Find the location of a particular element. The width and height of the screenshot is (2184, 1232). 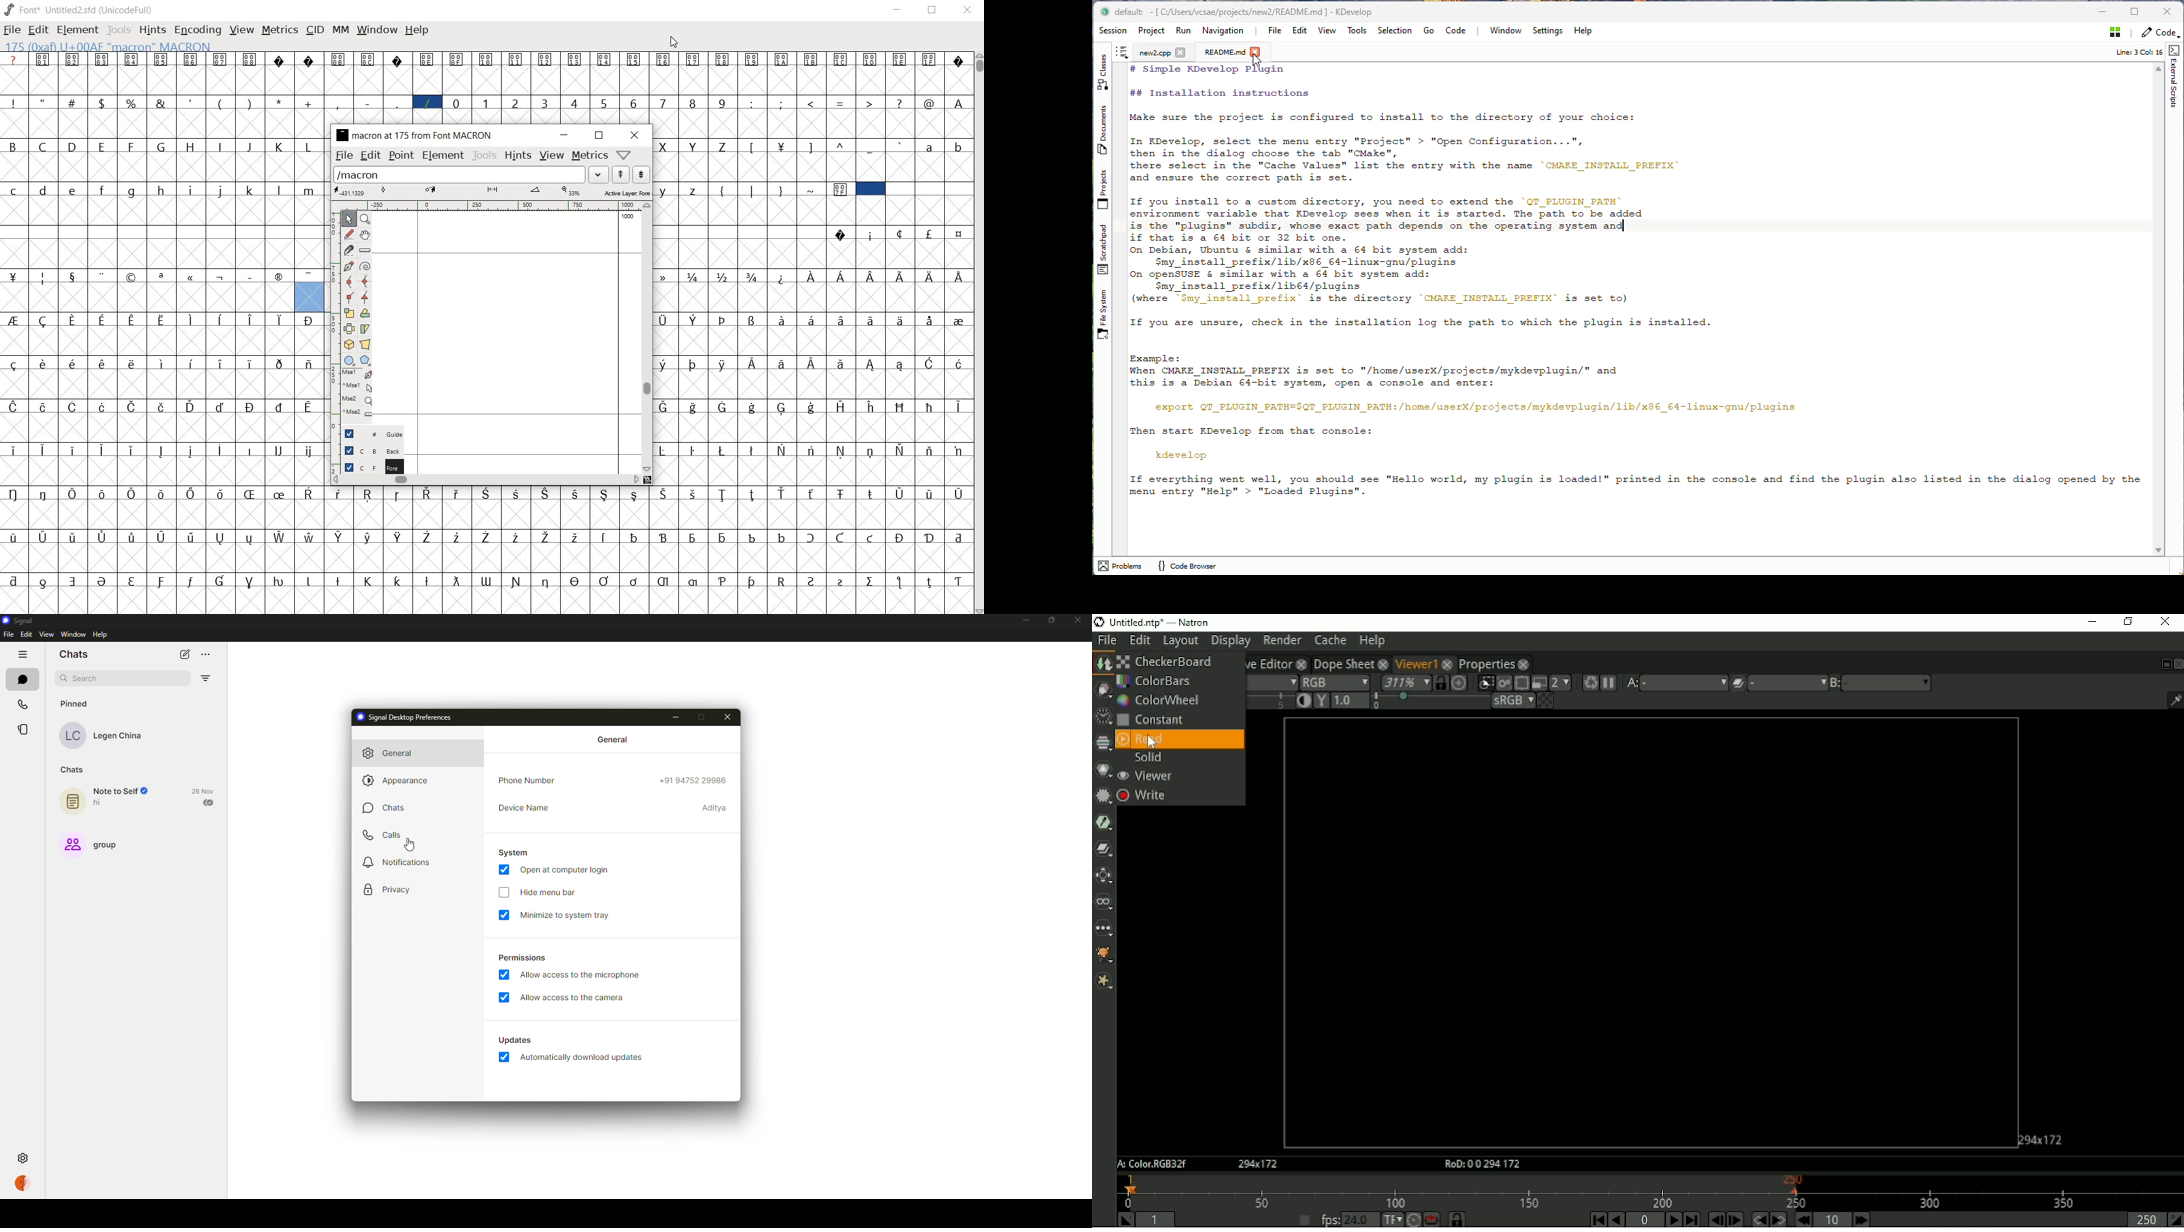

empty spaces is located at coordinates (742, 232).